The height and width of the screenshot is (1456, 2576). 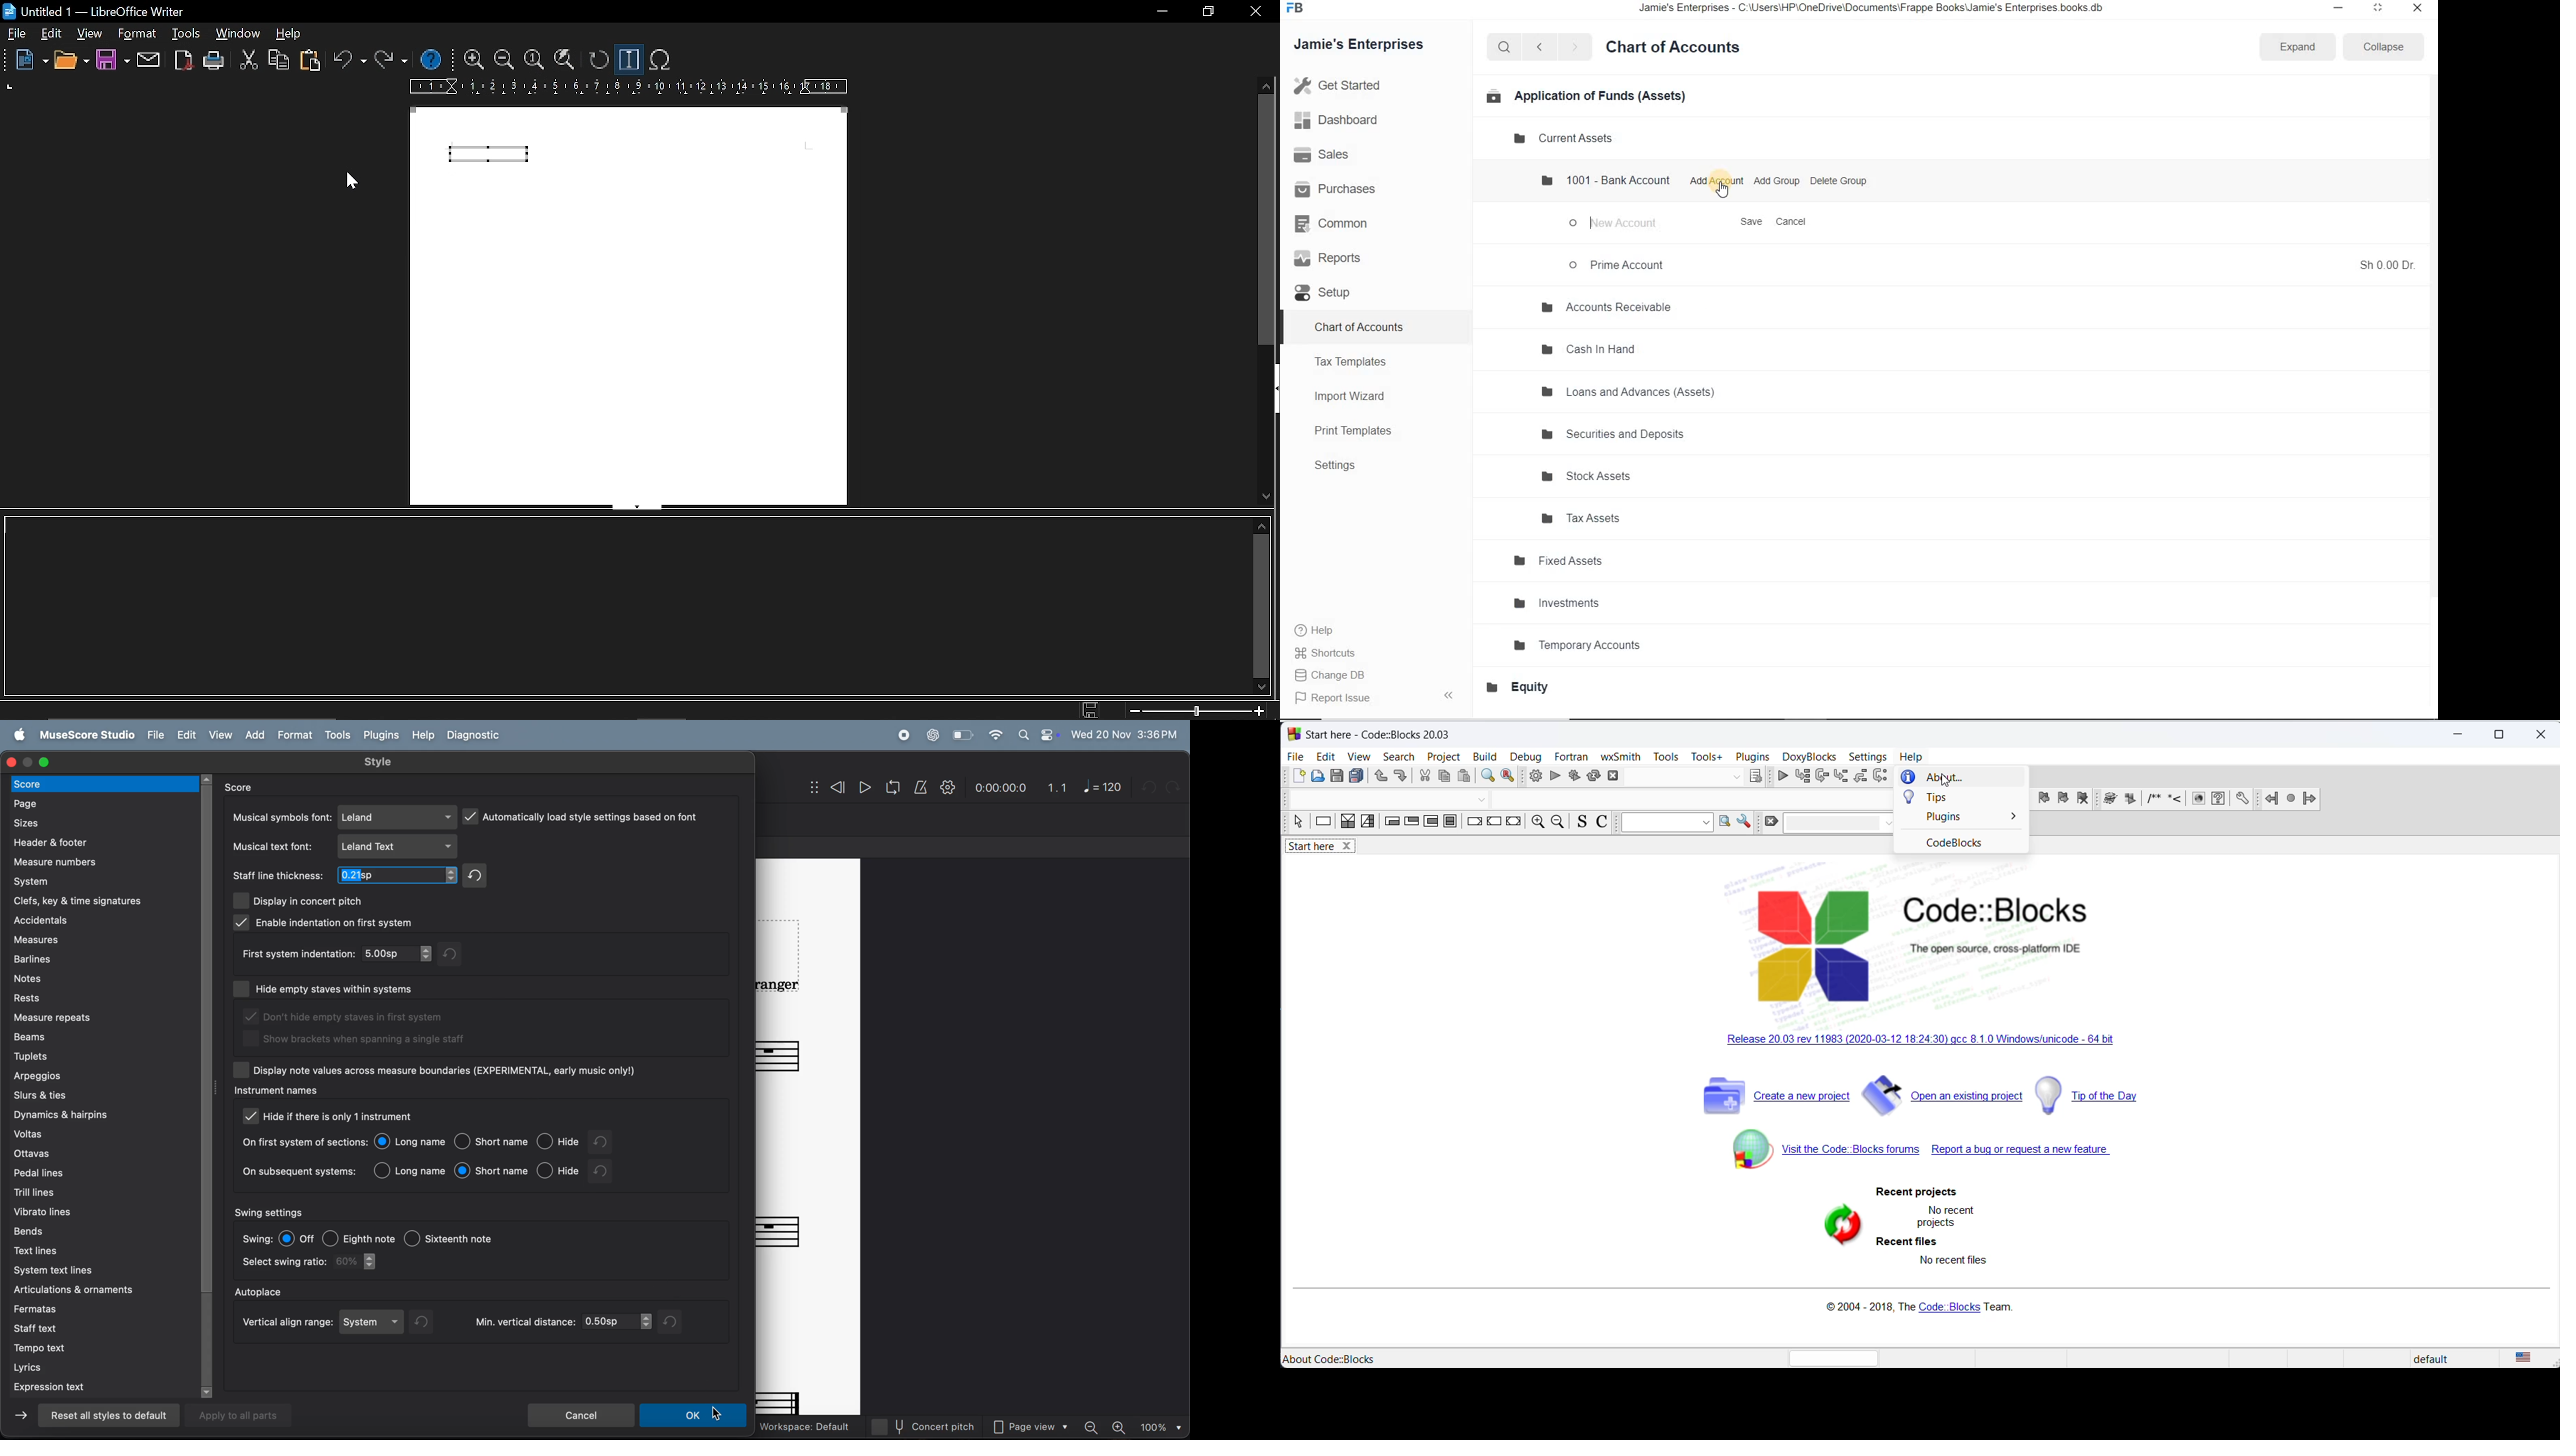 What do you see at coordinates (1953, 778) in the screenshot?
I see `about` at bounding box center [1953, 778].